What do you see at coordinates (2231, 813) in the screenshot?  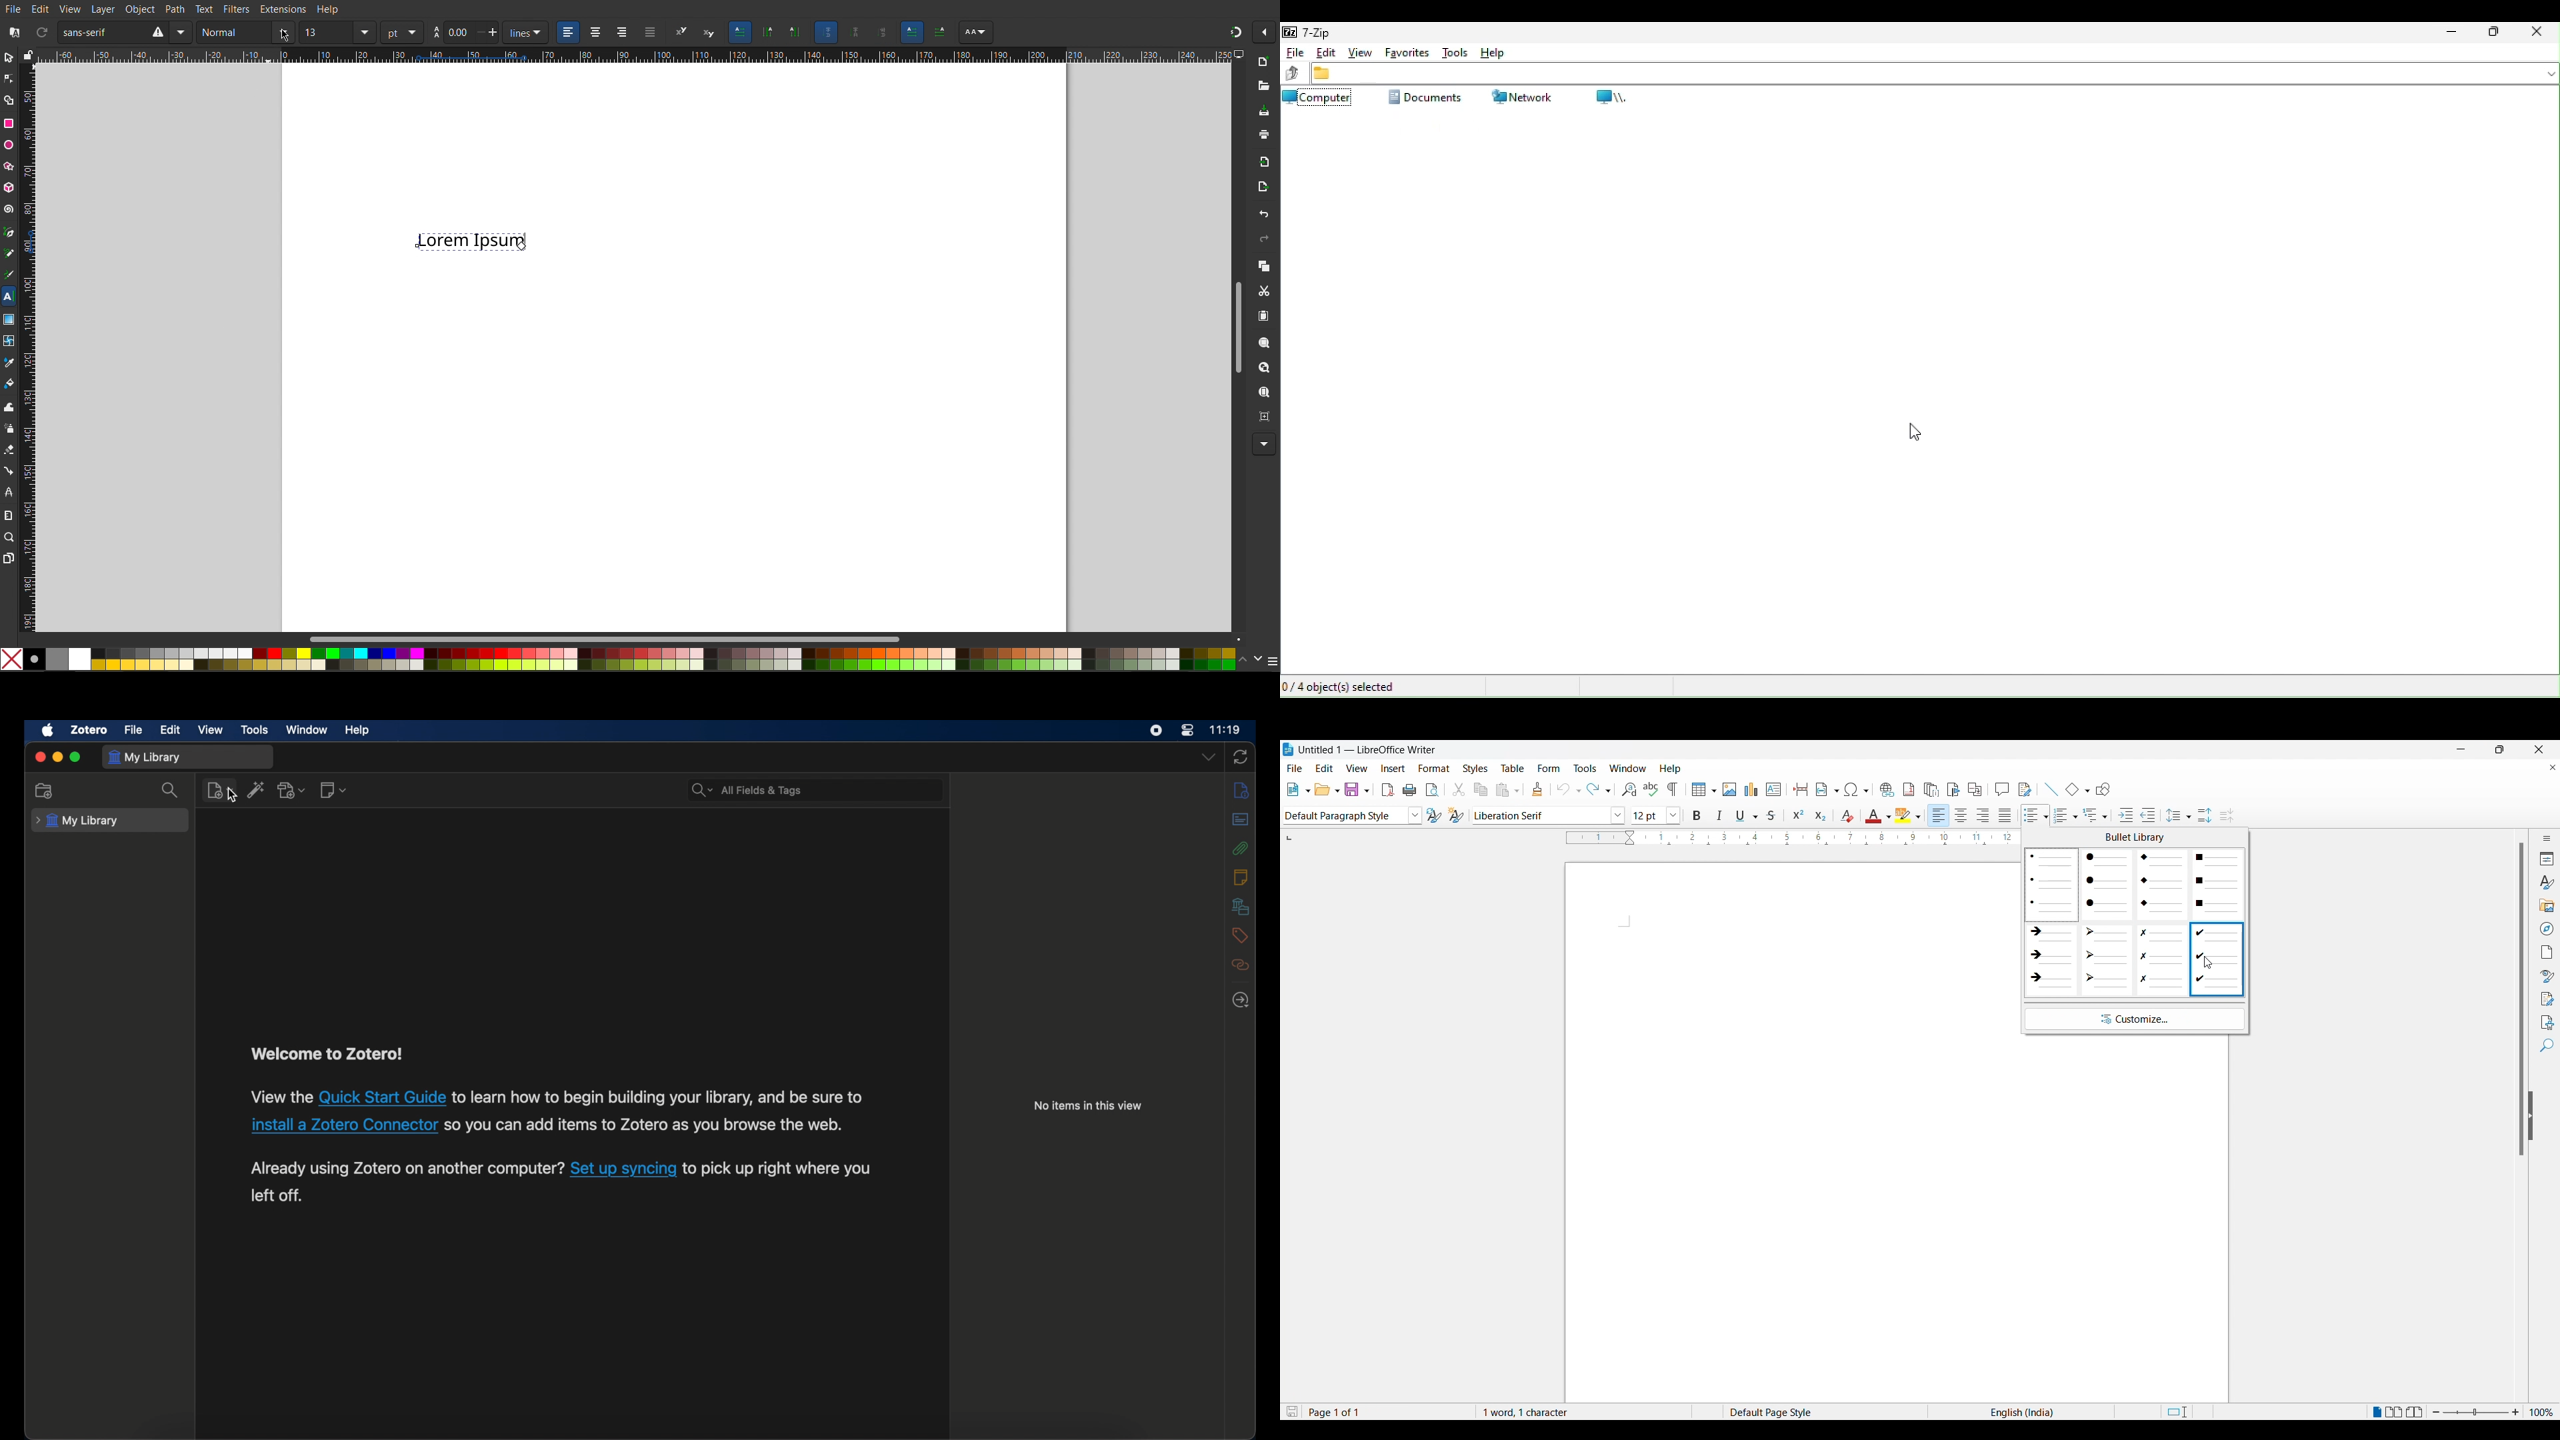 I see `Decrease line spacing` at bounding box center [2231, 813].